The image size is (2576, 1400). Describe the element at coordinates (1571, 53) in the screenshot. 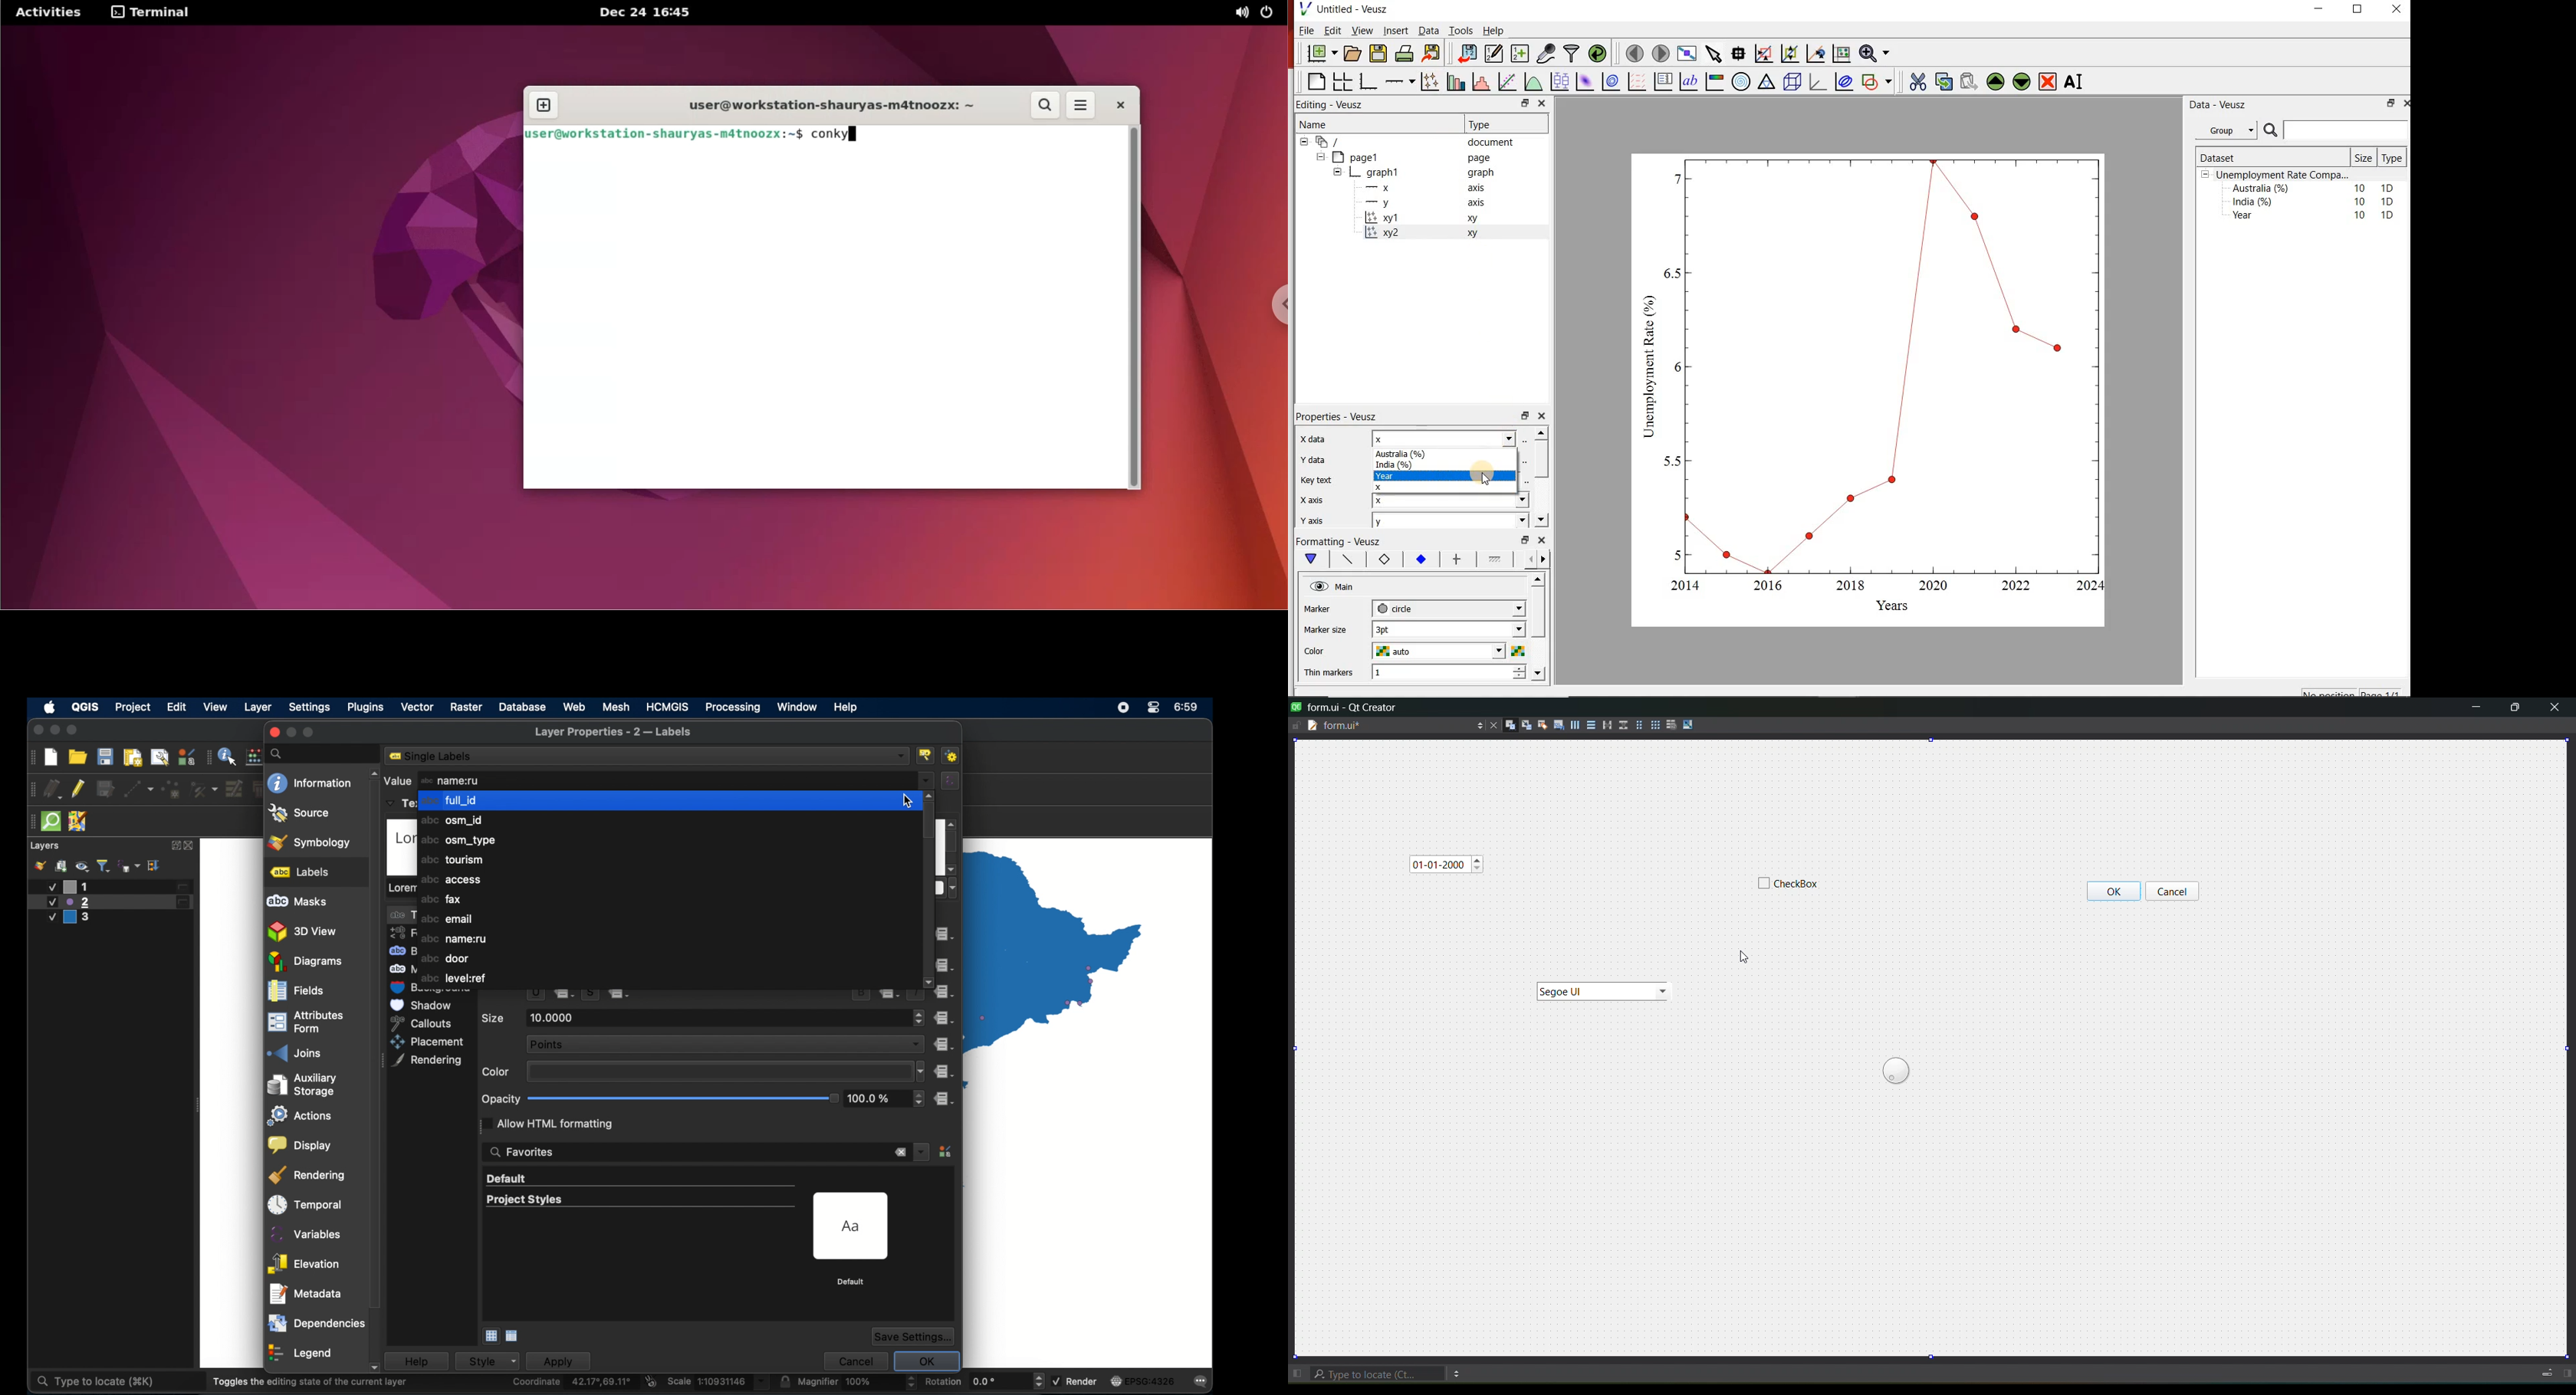

I see `filter data` at that location.